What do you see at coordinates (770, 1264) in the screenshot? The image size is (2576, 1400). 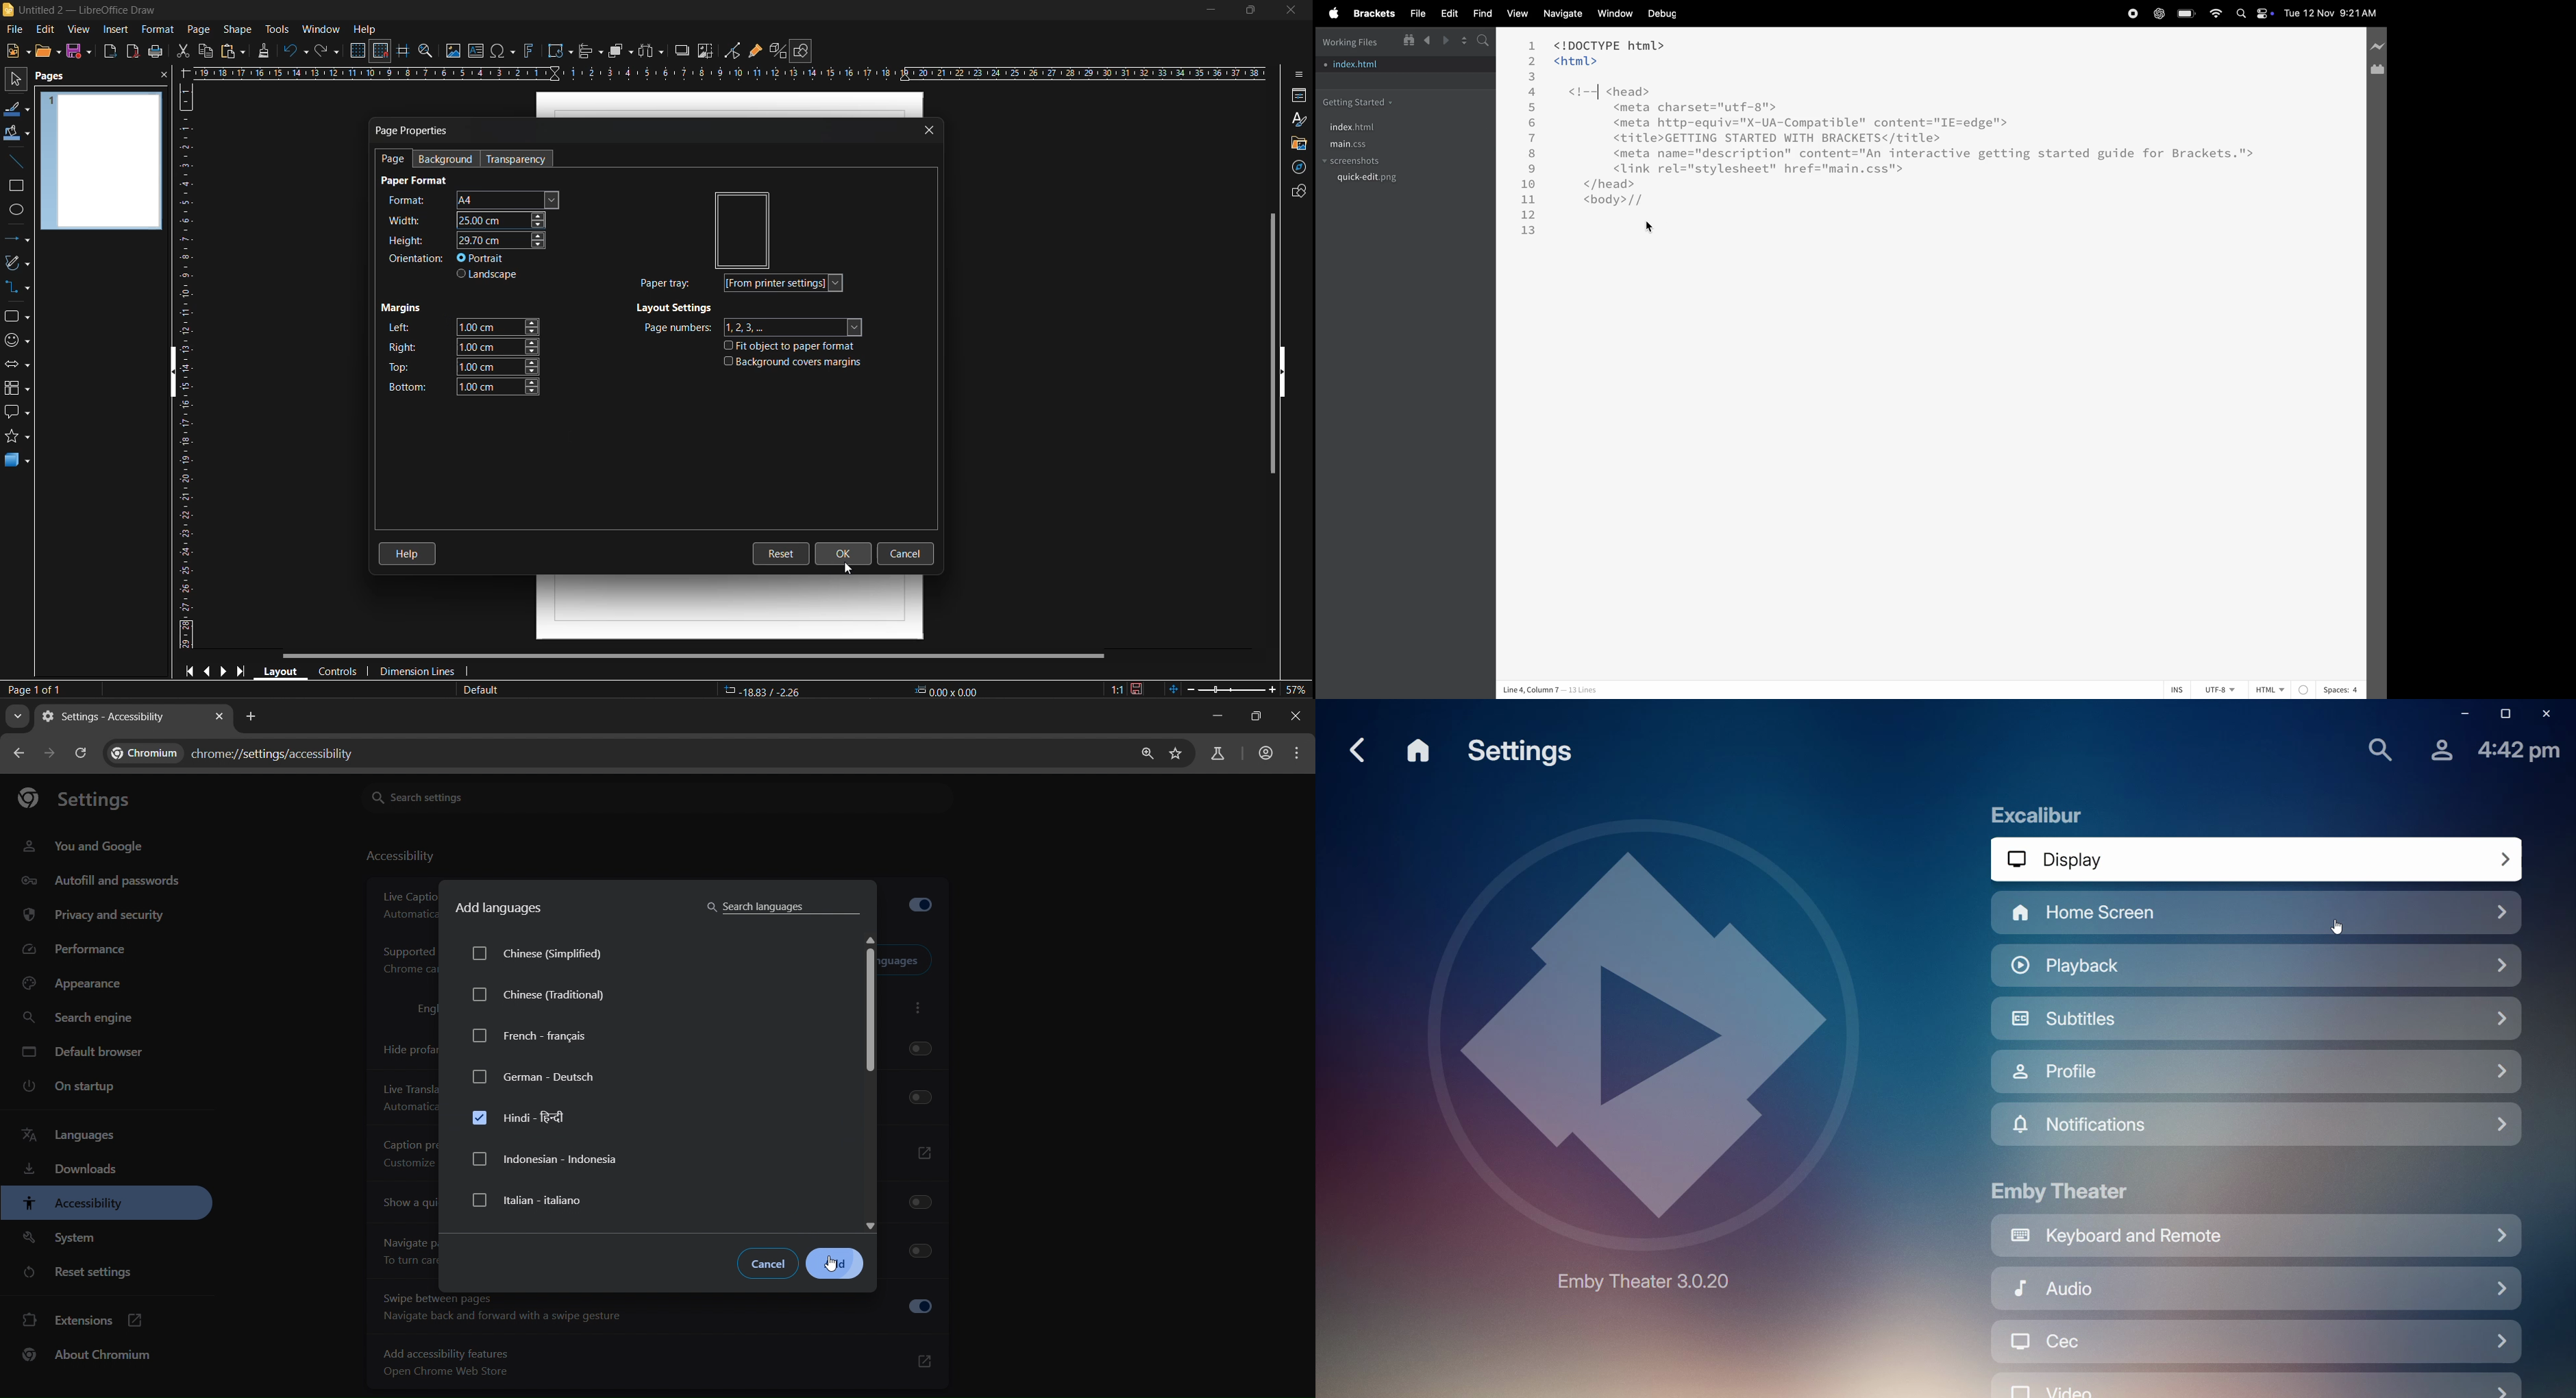 I see `cancel` at bounding box center [770, 1264].